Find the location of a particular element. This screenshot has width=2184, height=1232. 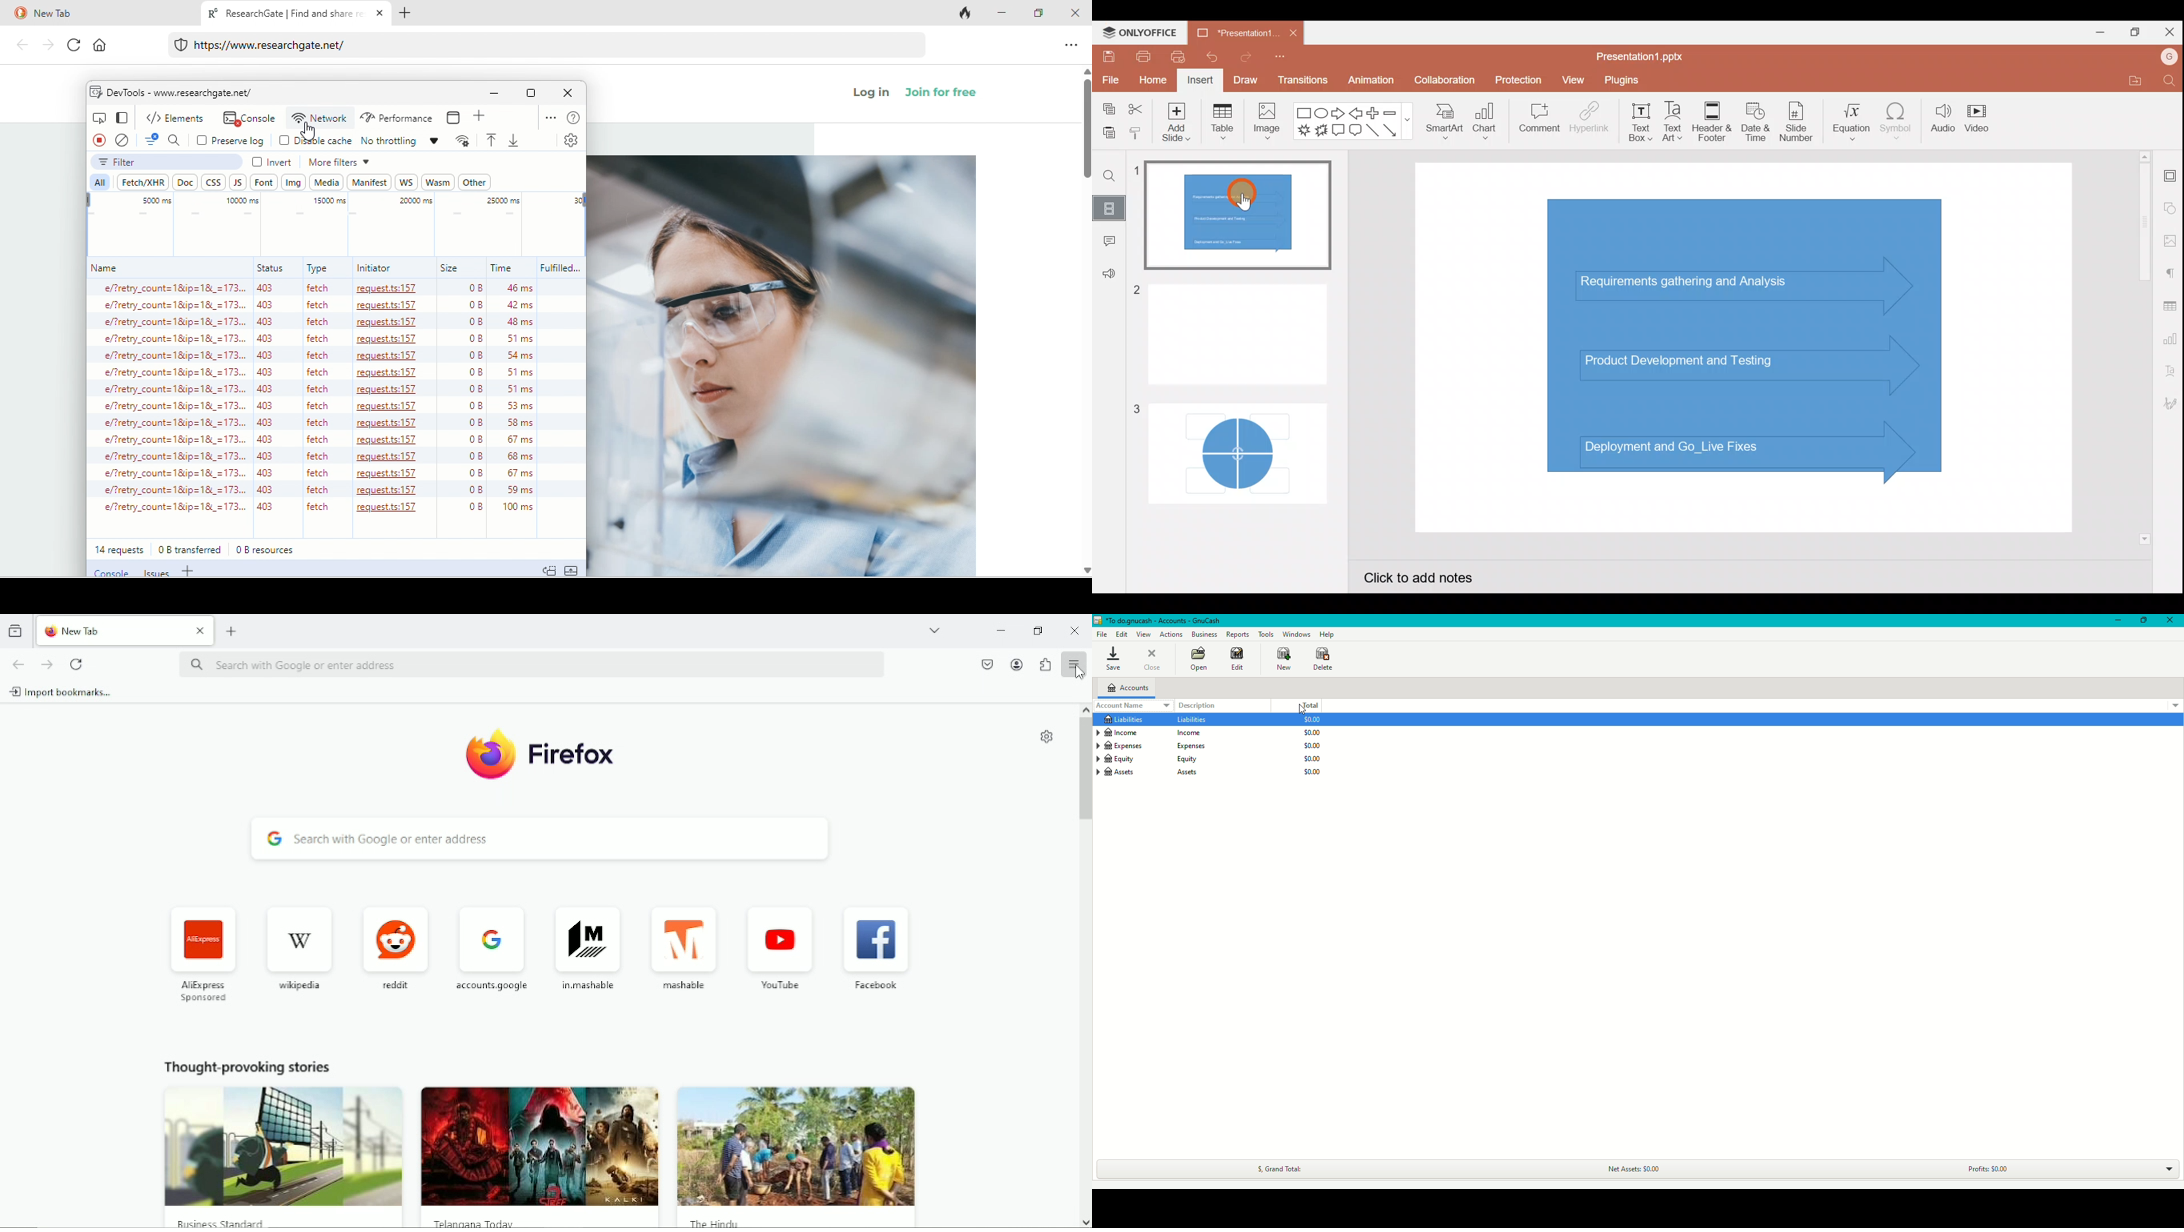

Video is located at coordinates (1982, 118).